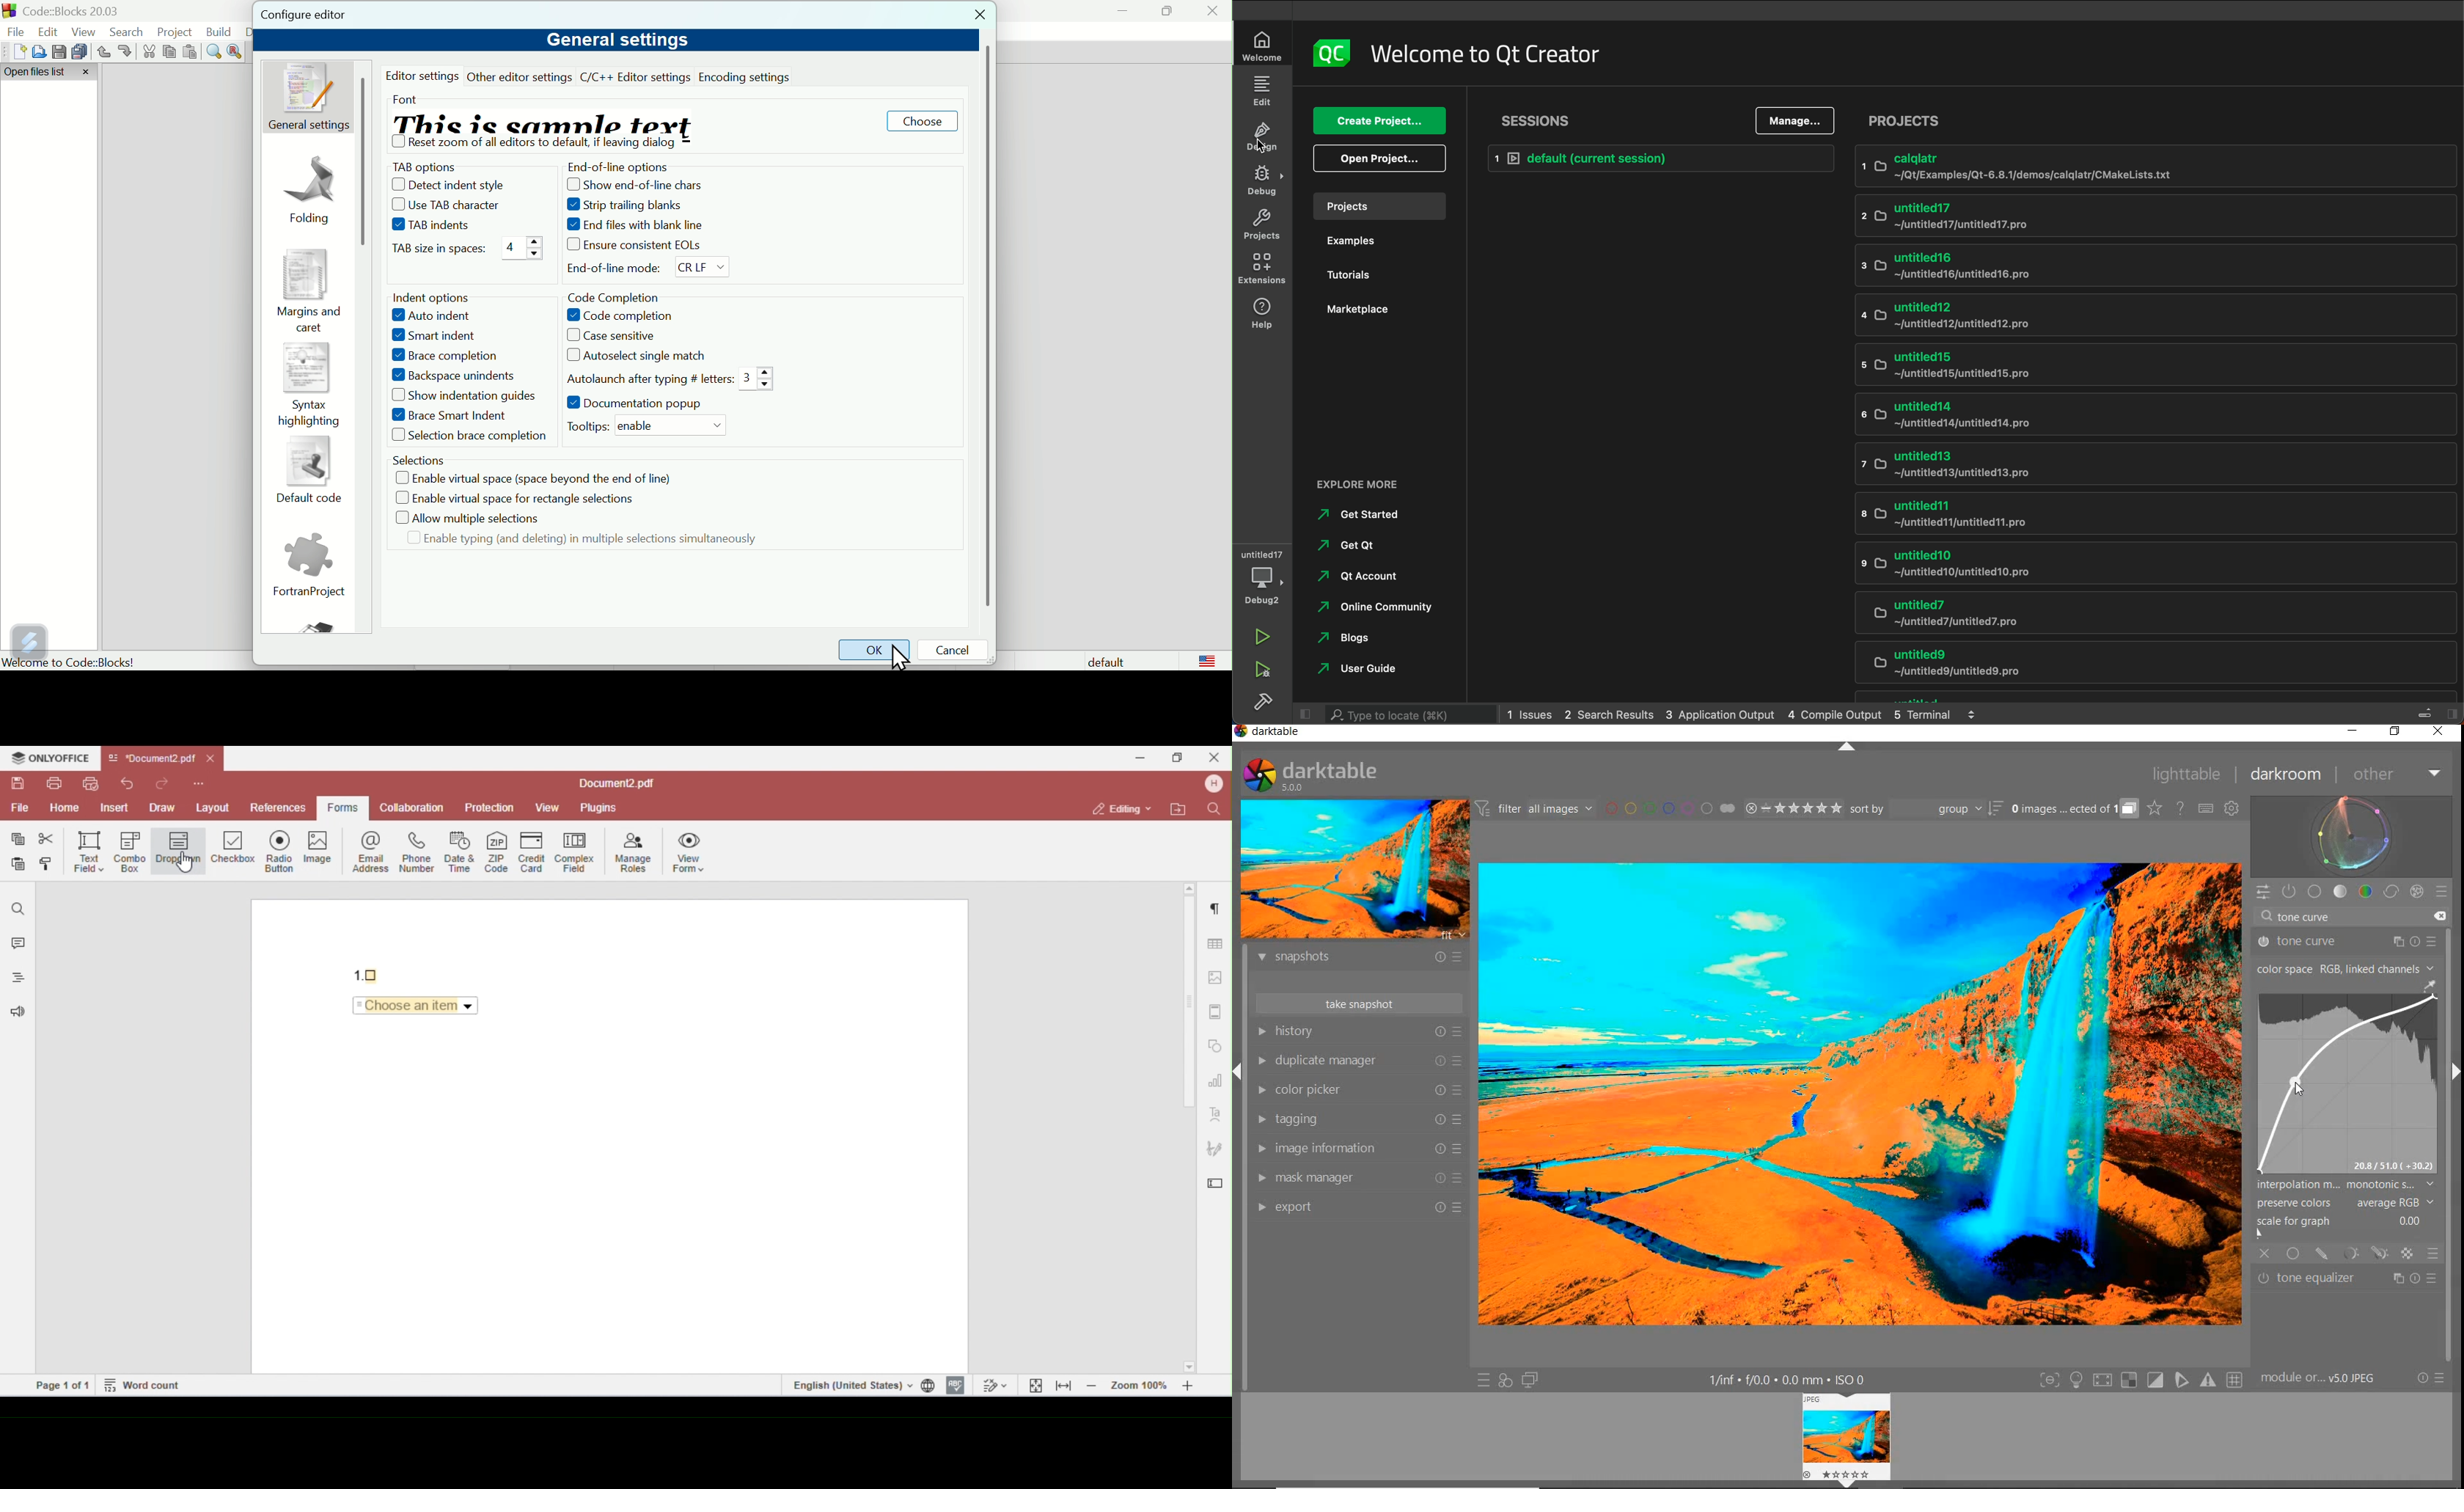 This screenshot has height=1512, width=2464. Describe the element at coordinates (534, 145) in the screenshot. I see `| Reset zoom of all editors to default, if leaving dialog` at that location.